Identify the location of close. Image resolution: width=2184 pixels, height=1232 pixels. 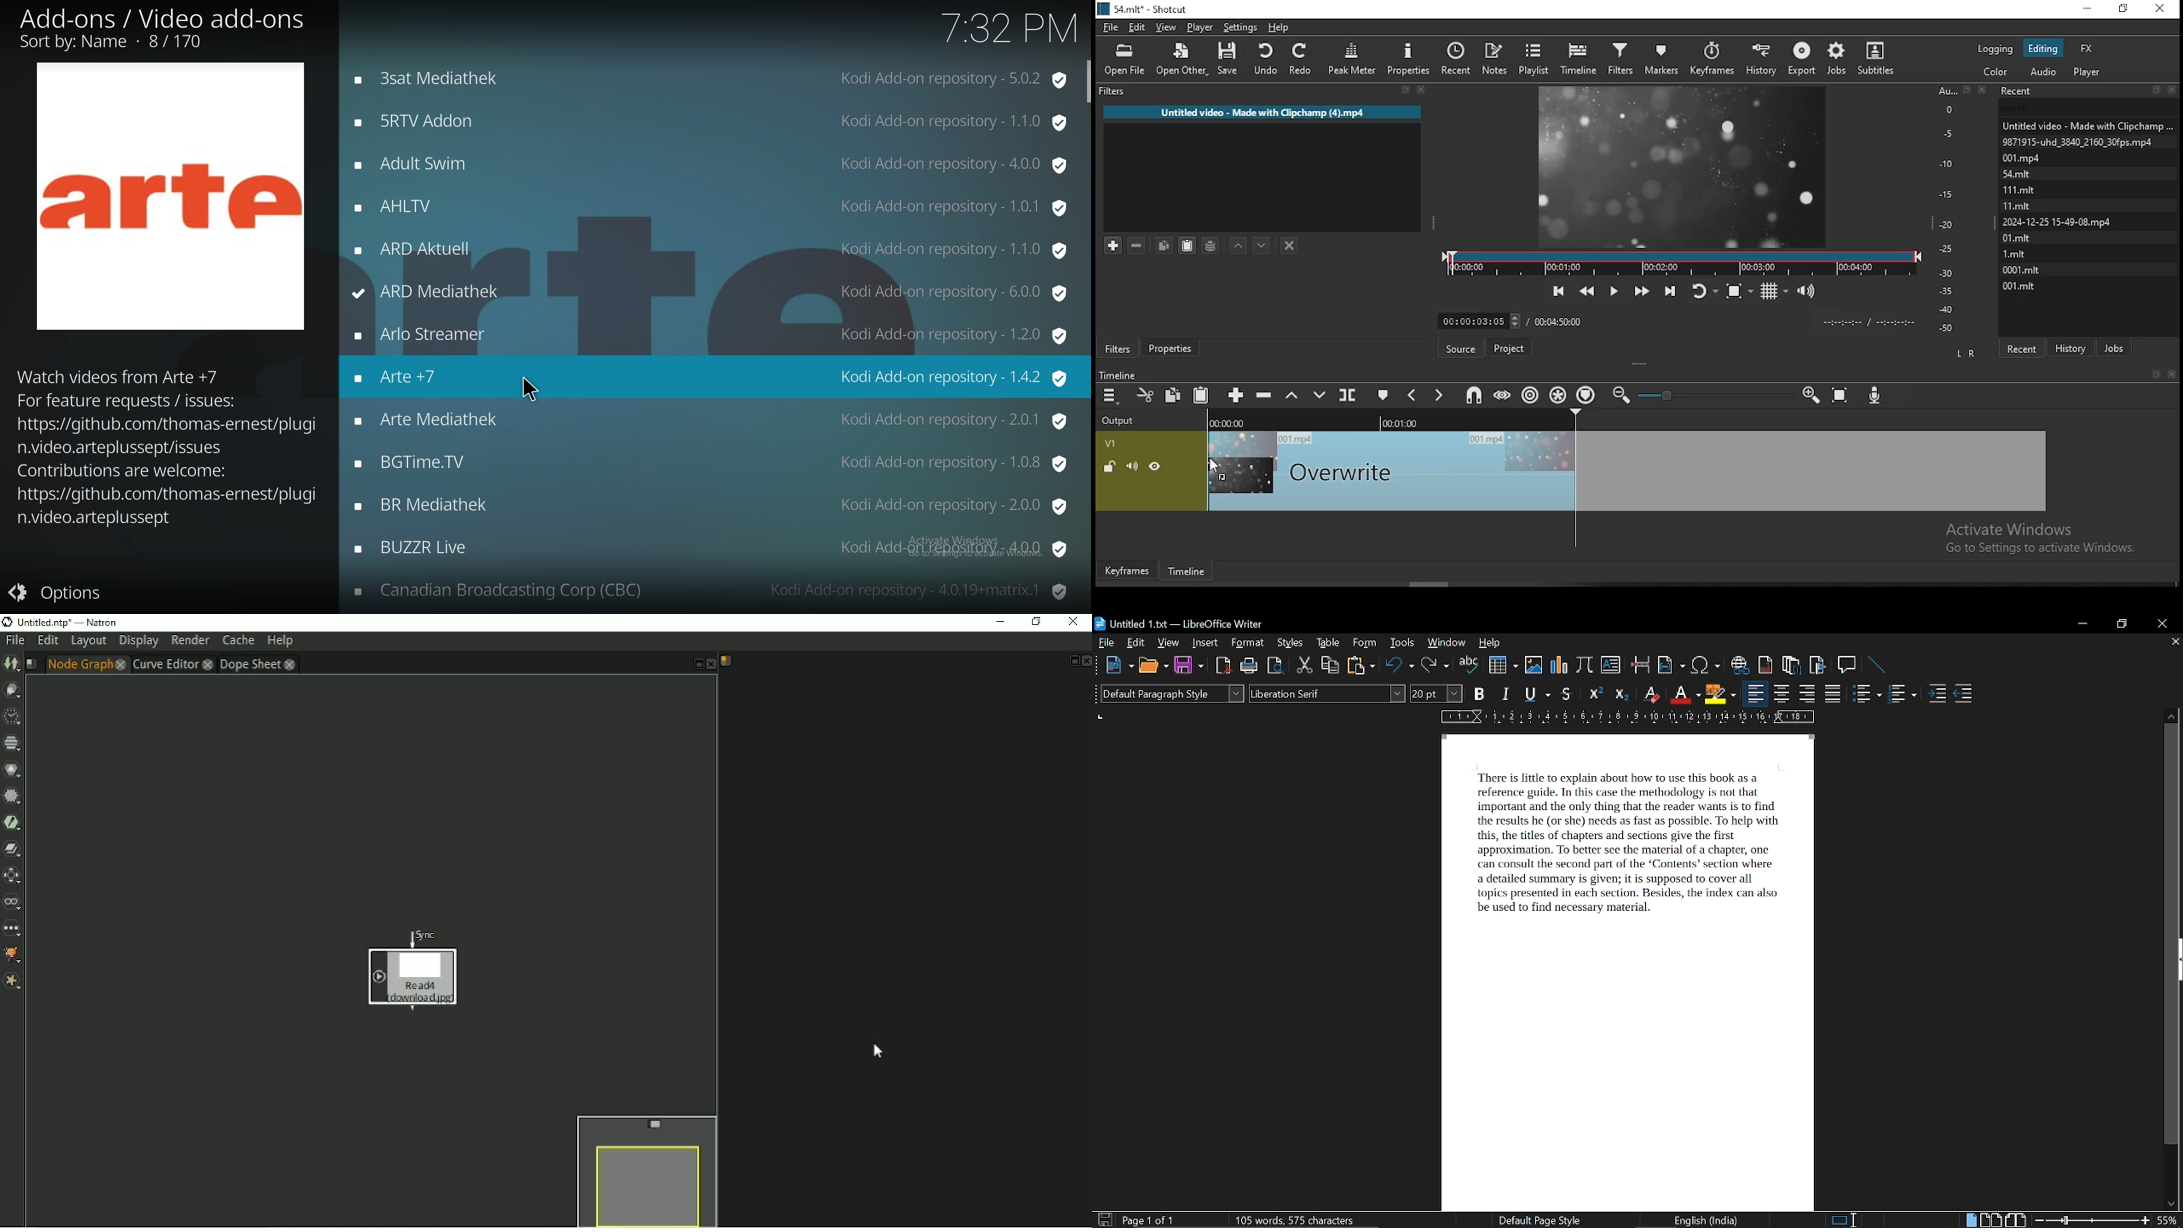
(2164, 623).